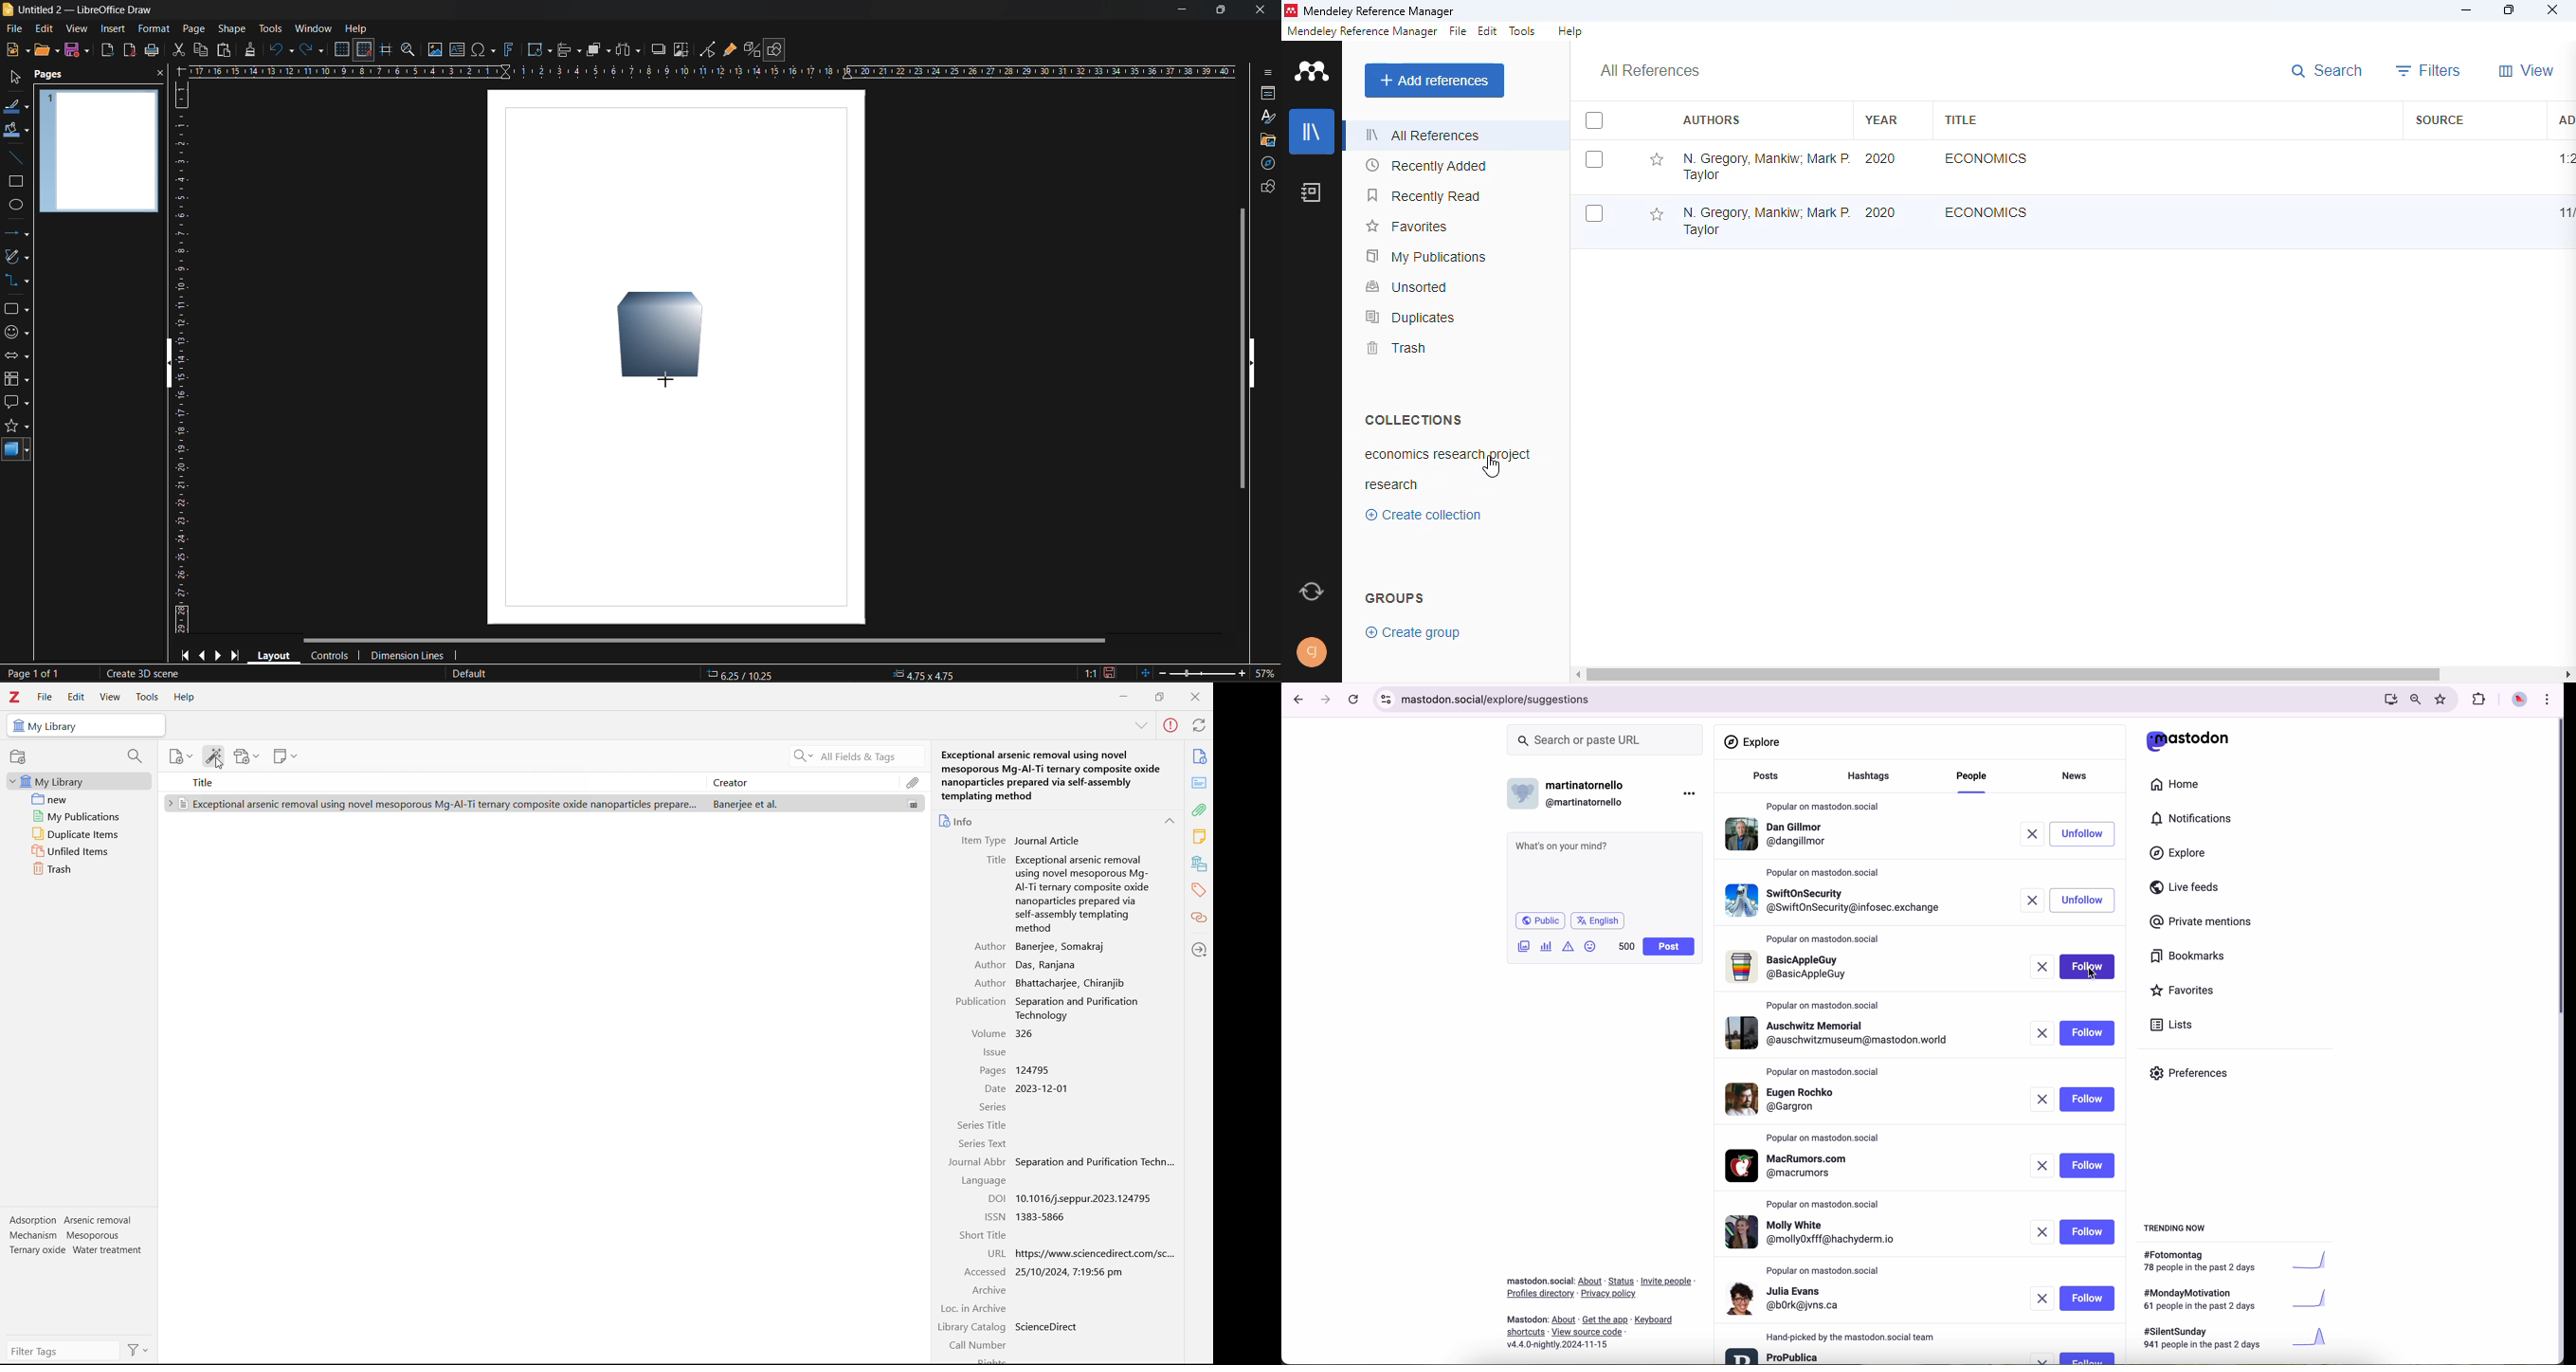 This screenshot has height=1372, width=2576. I want to click on Journal article, so click(1048, 840).